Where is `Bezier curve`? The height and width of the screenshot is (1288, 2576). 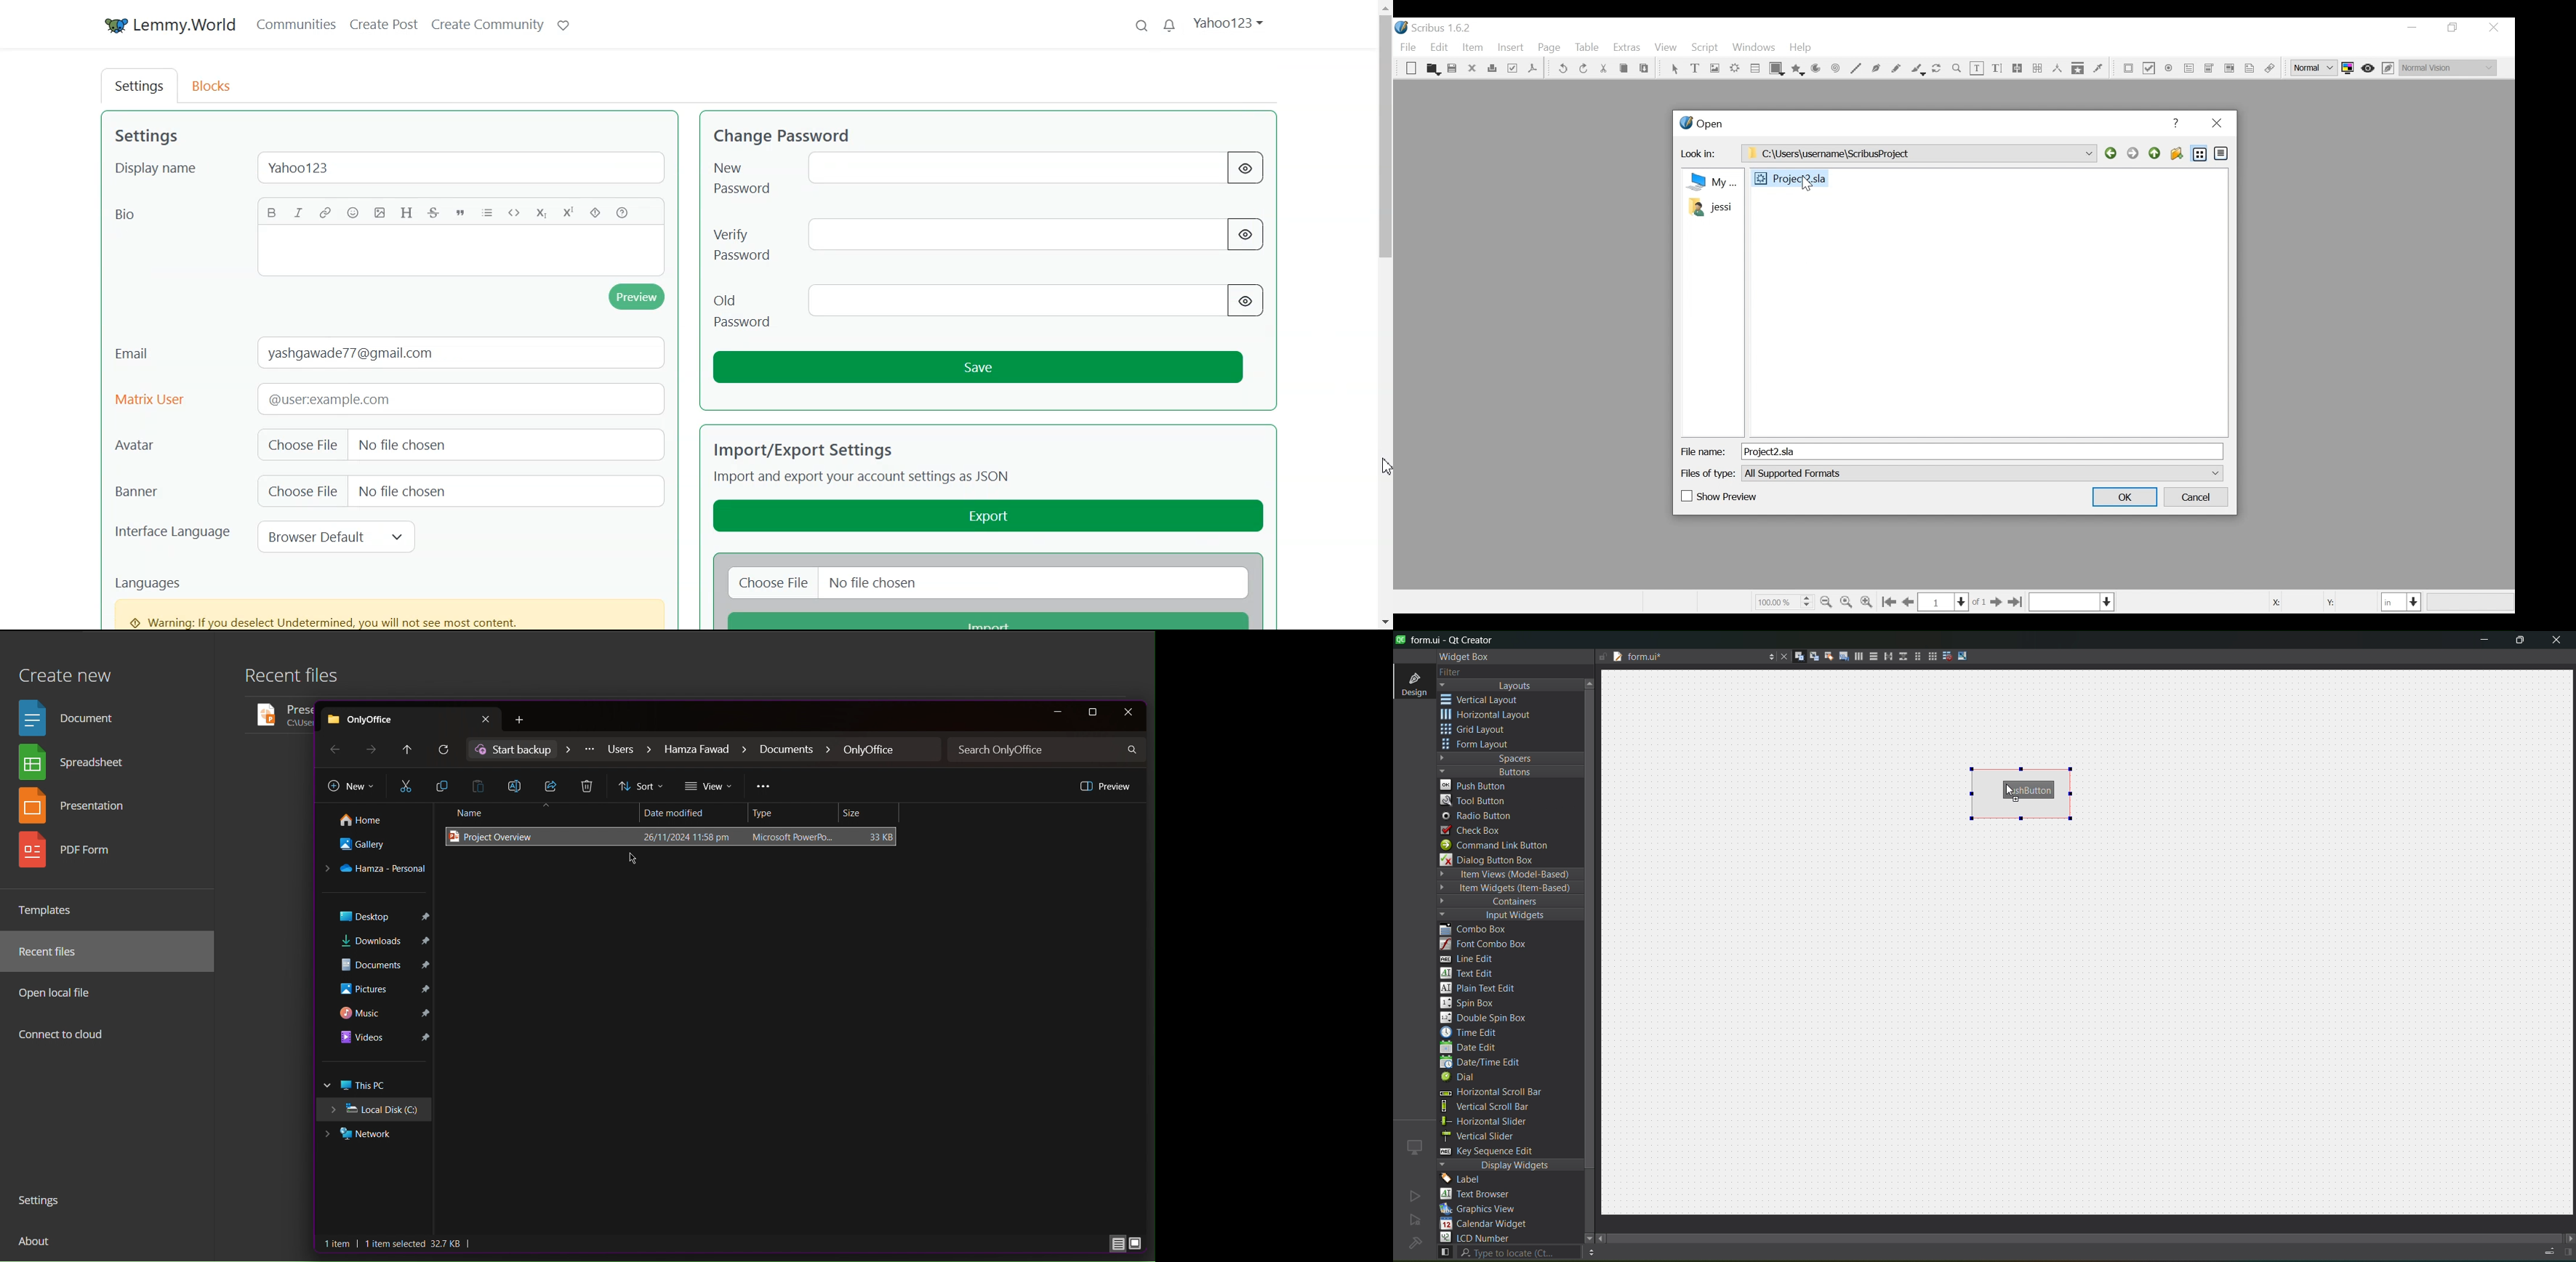
Bezier curve is located at coordinates (1876, 69).